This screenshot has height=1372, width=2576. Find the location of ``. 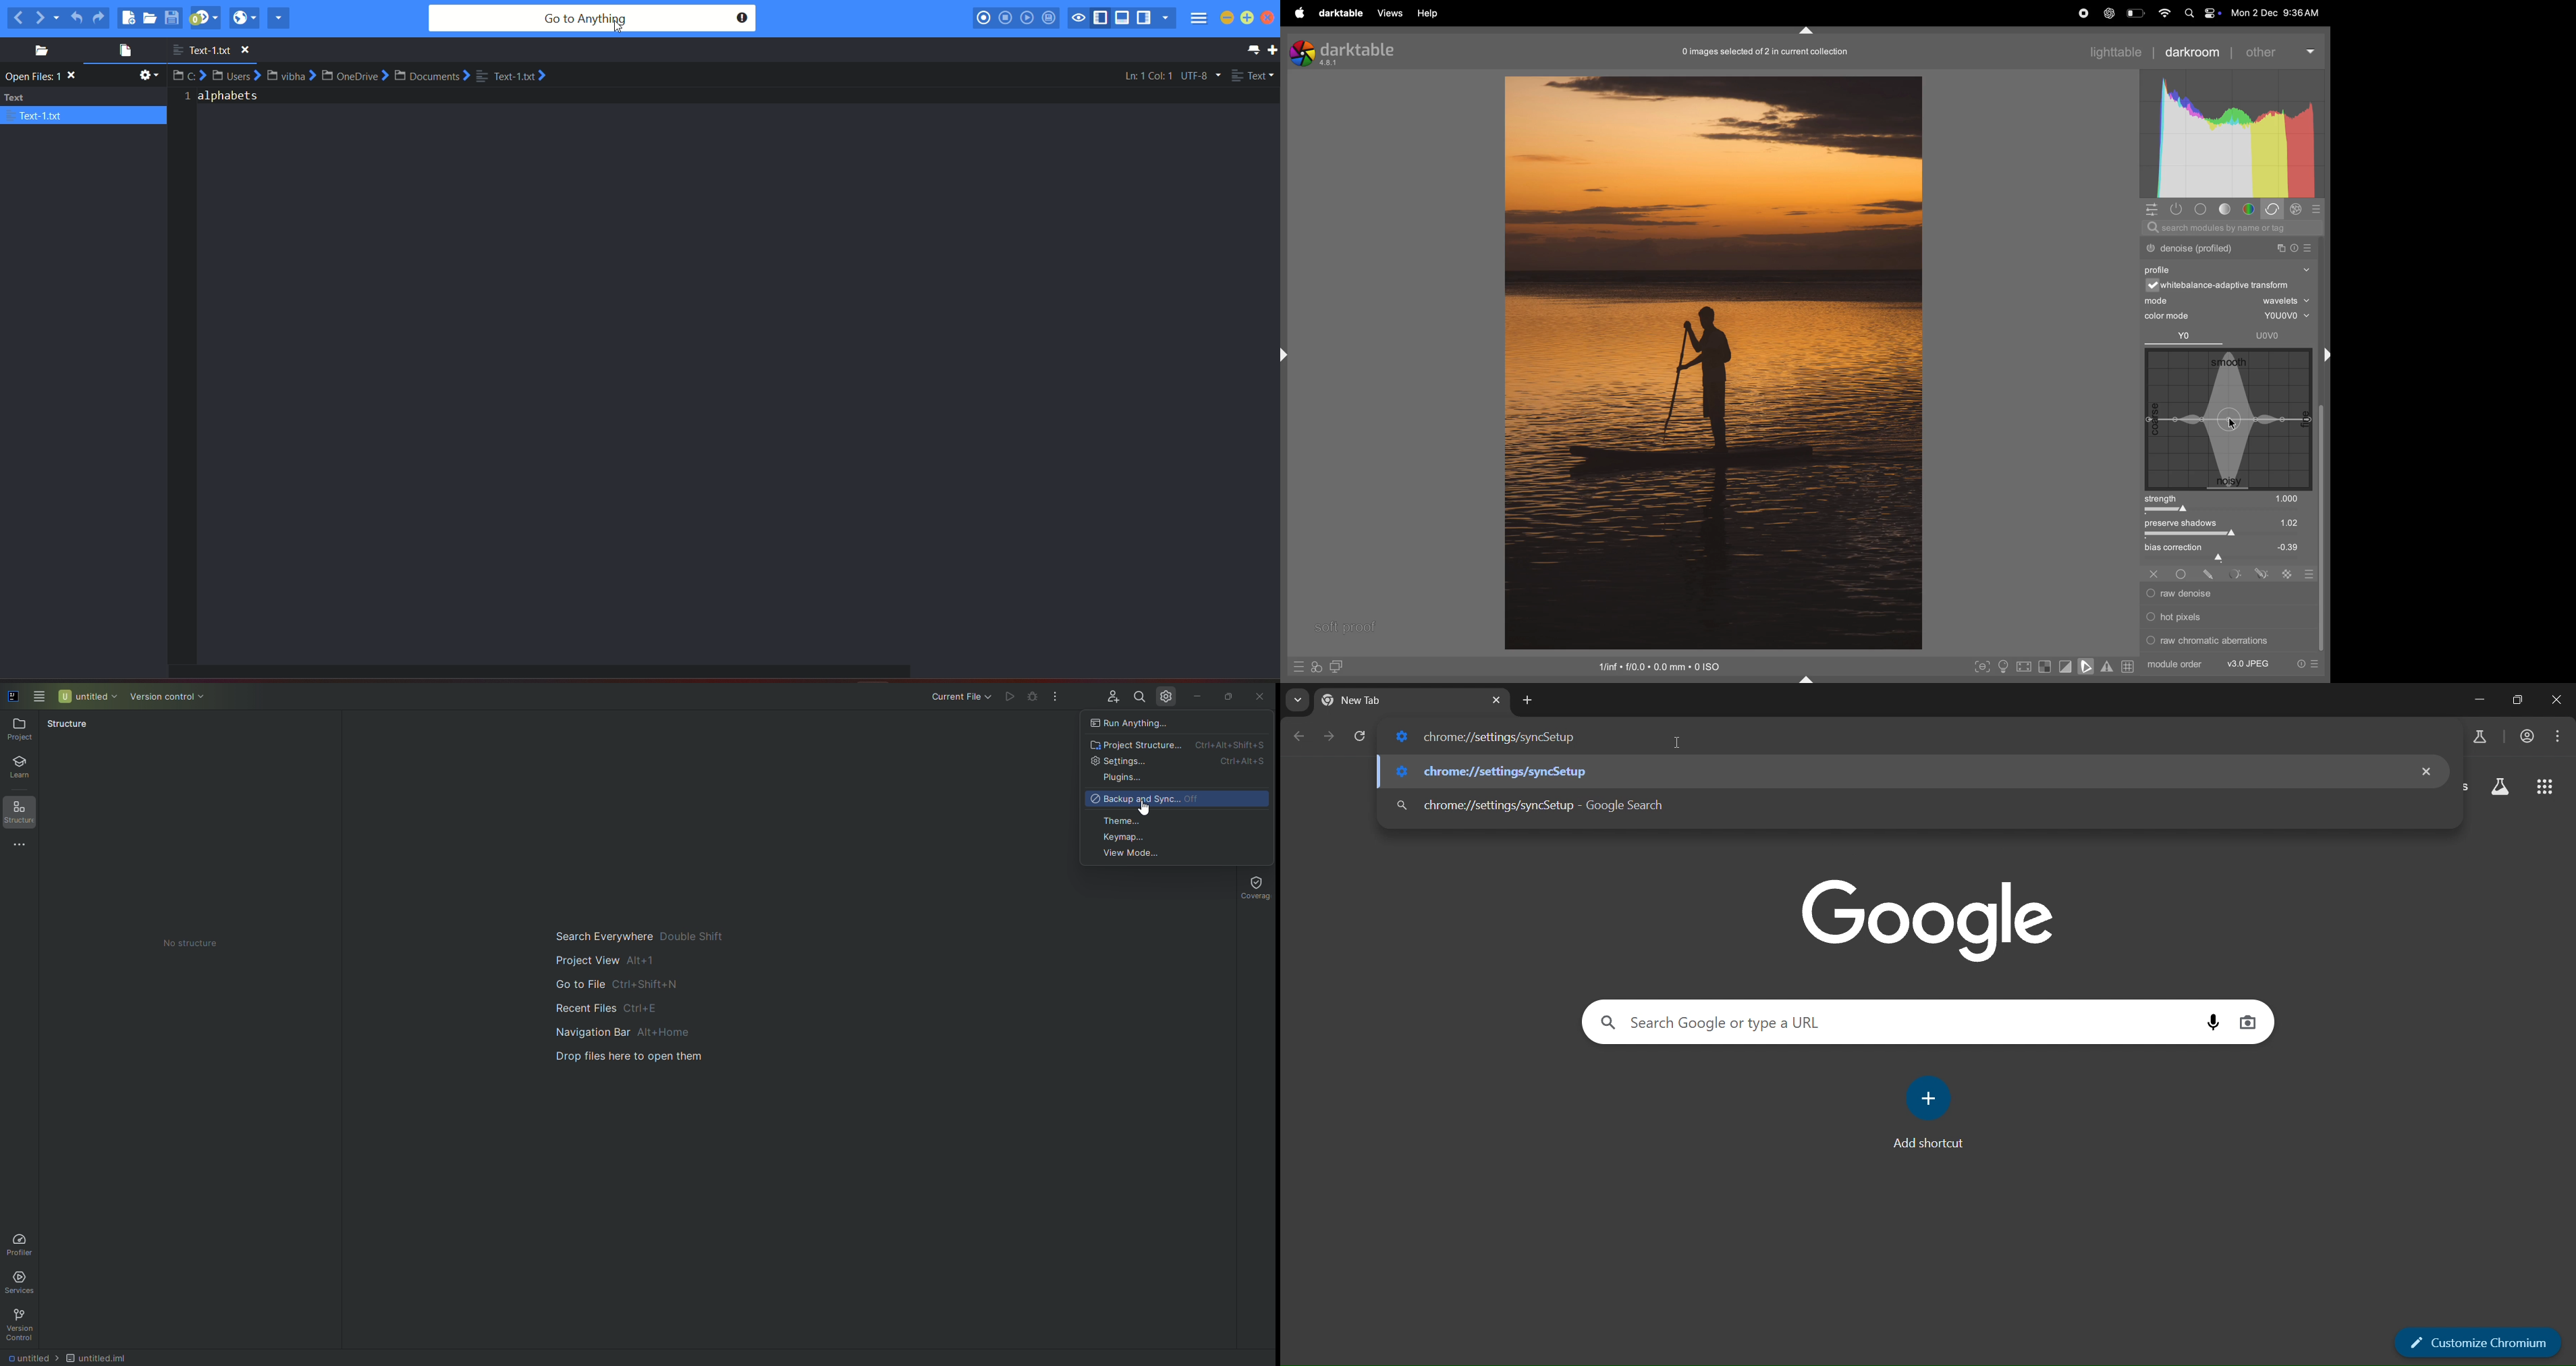

 is located at coordinates (2210, 573).